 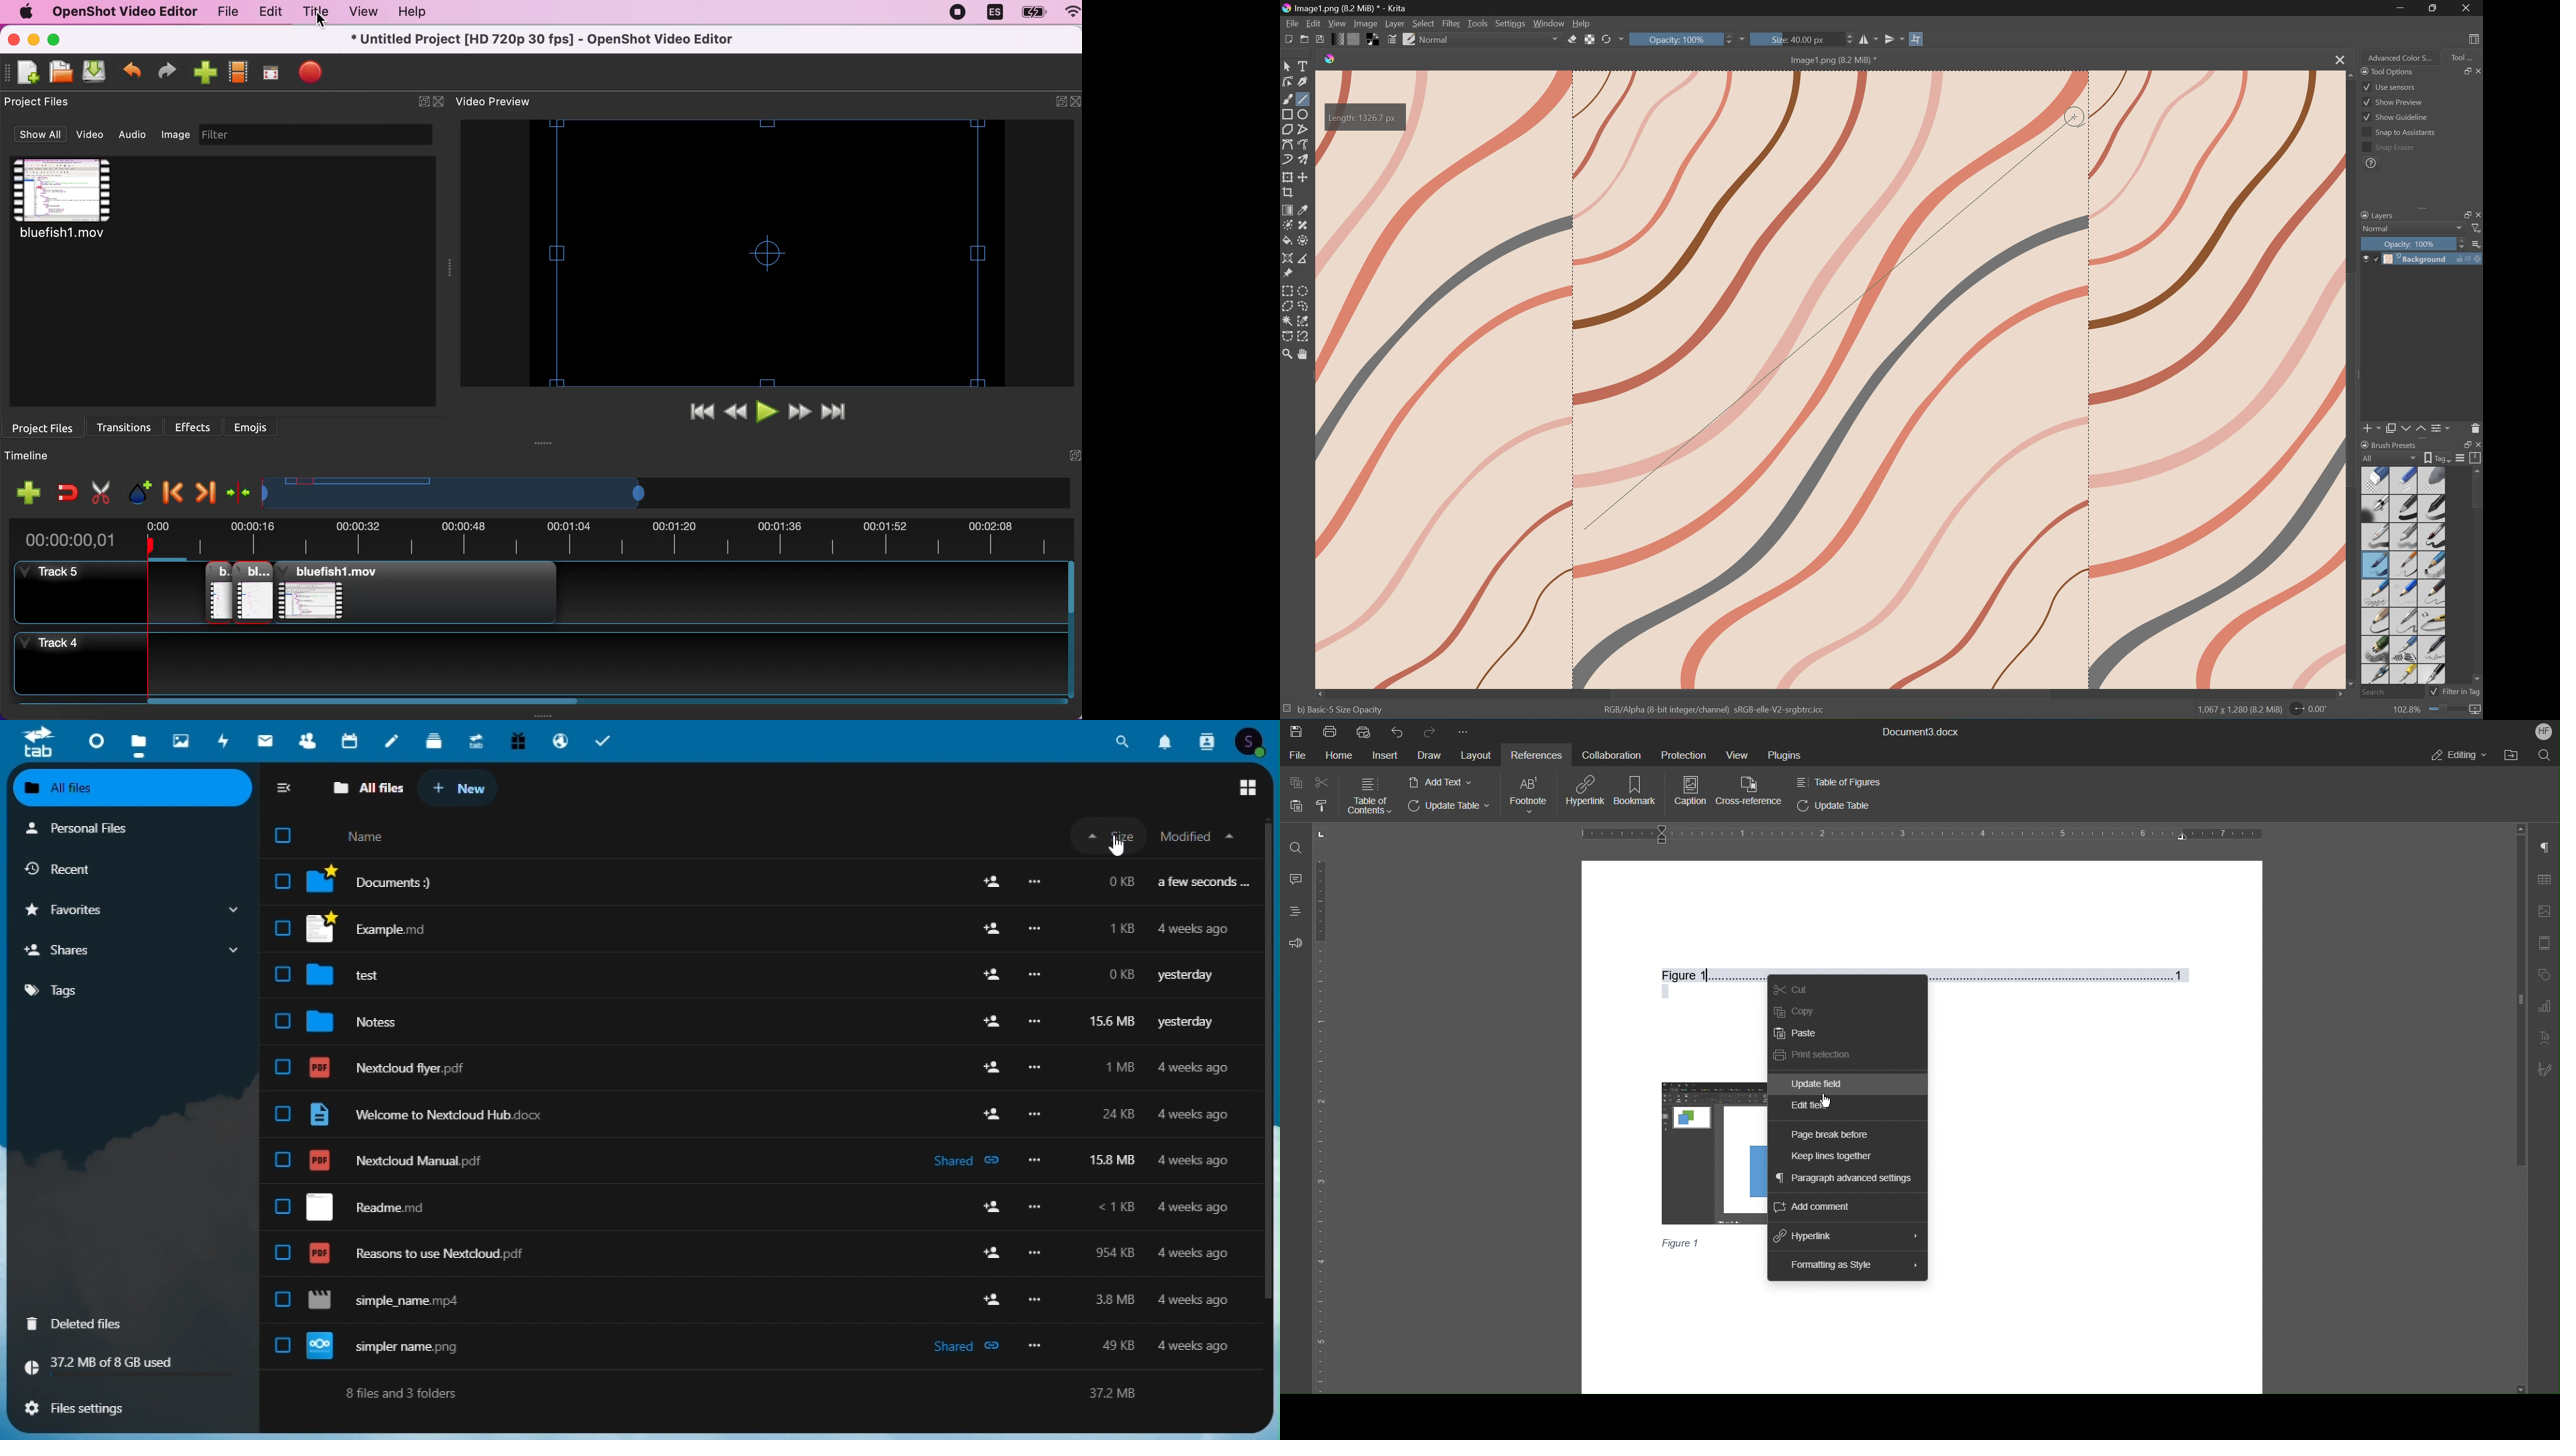 I want to click on calendar, so click(x=352, y=740).